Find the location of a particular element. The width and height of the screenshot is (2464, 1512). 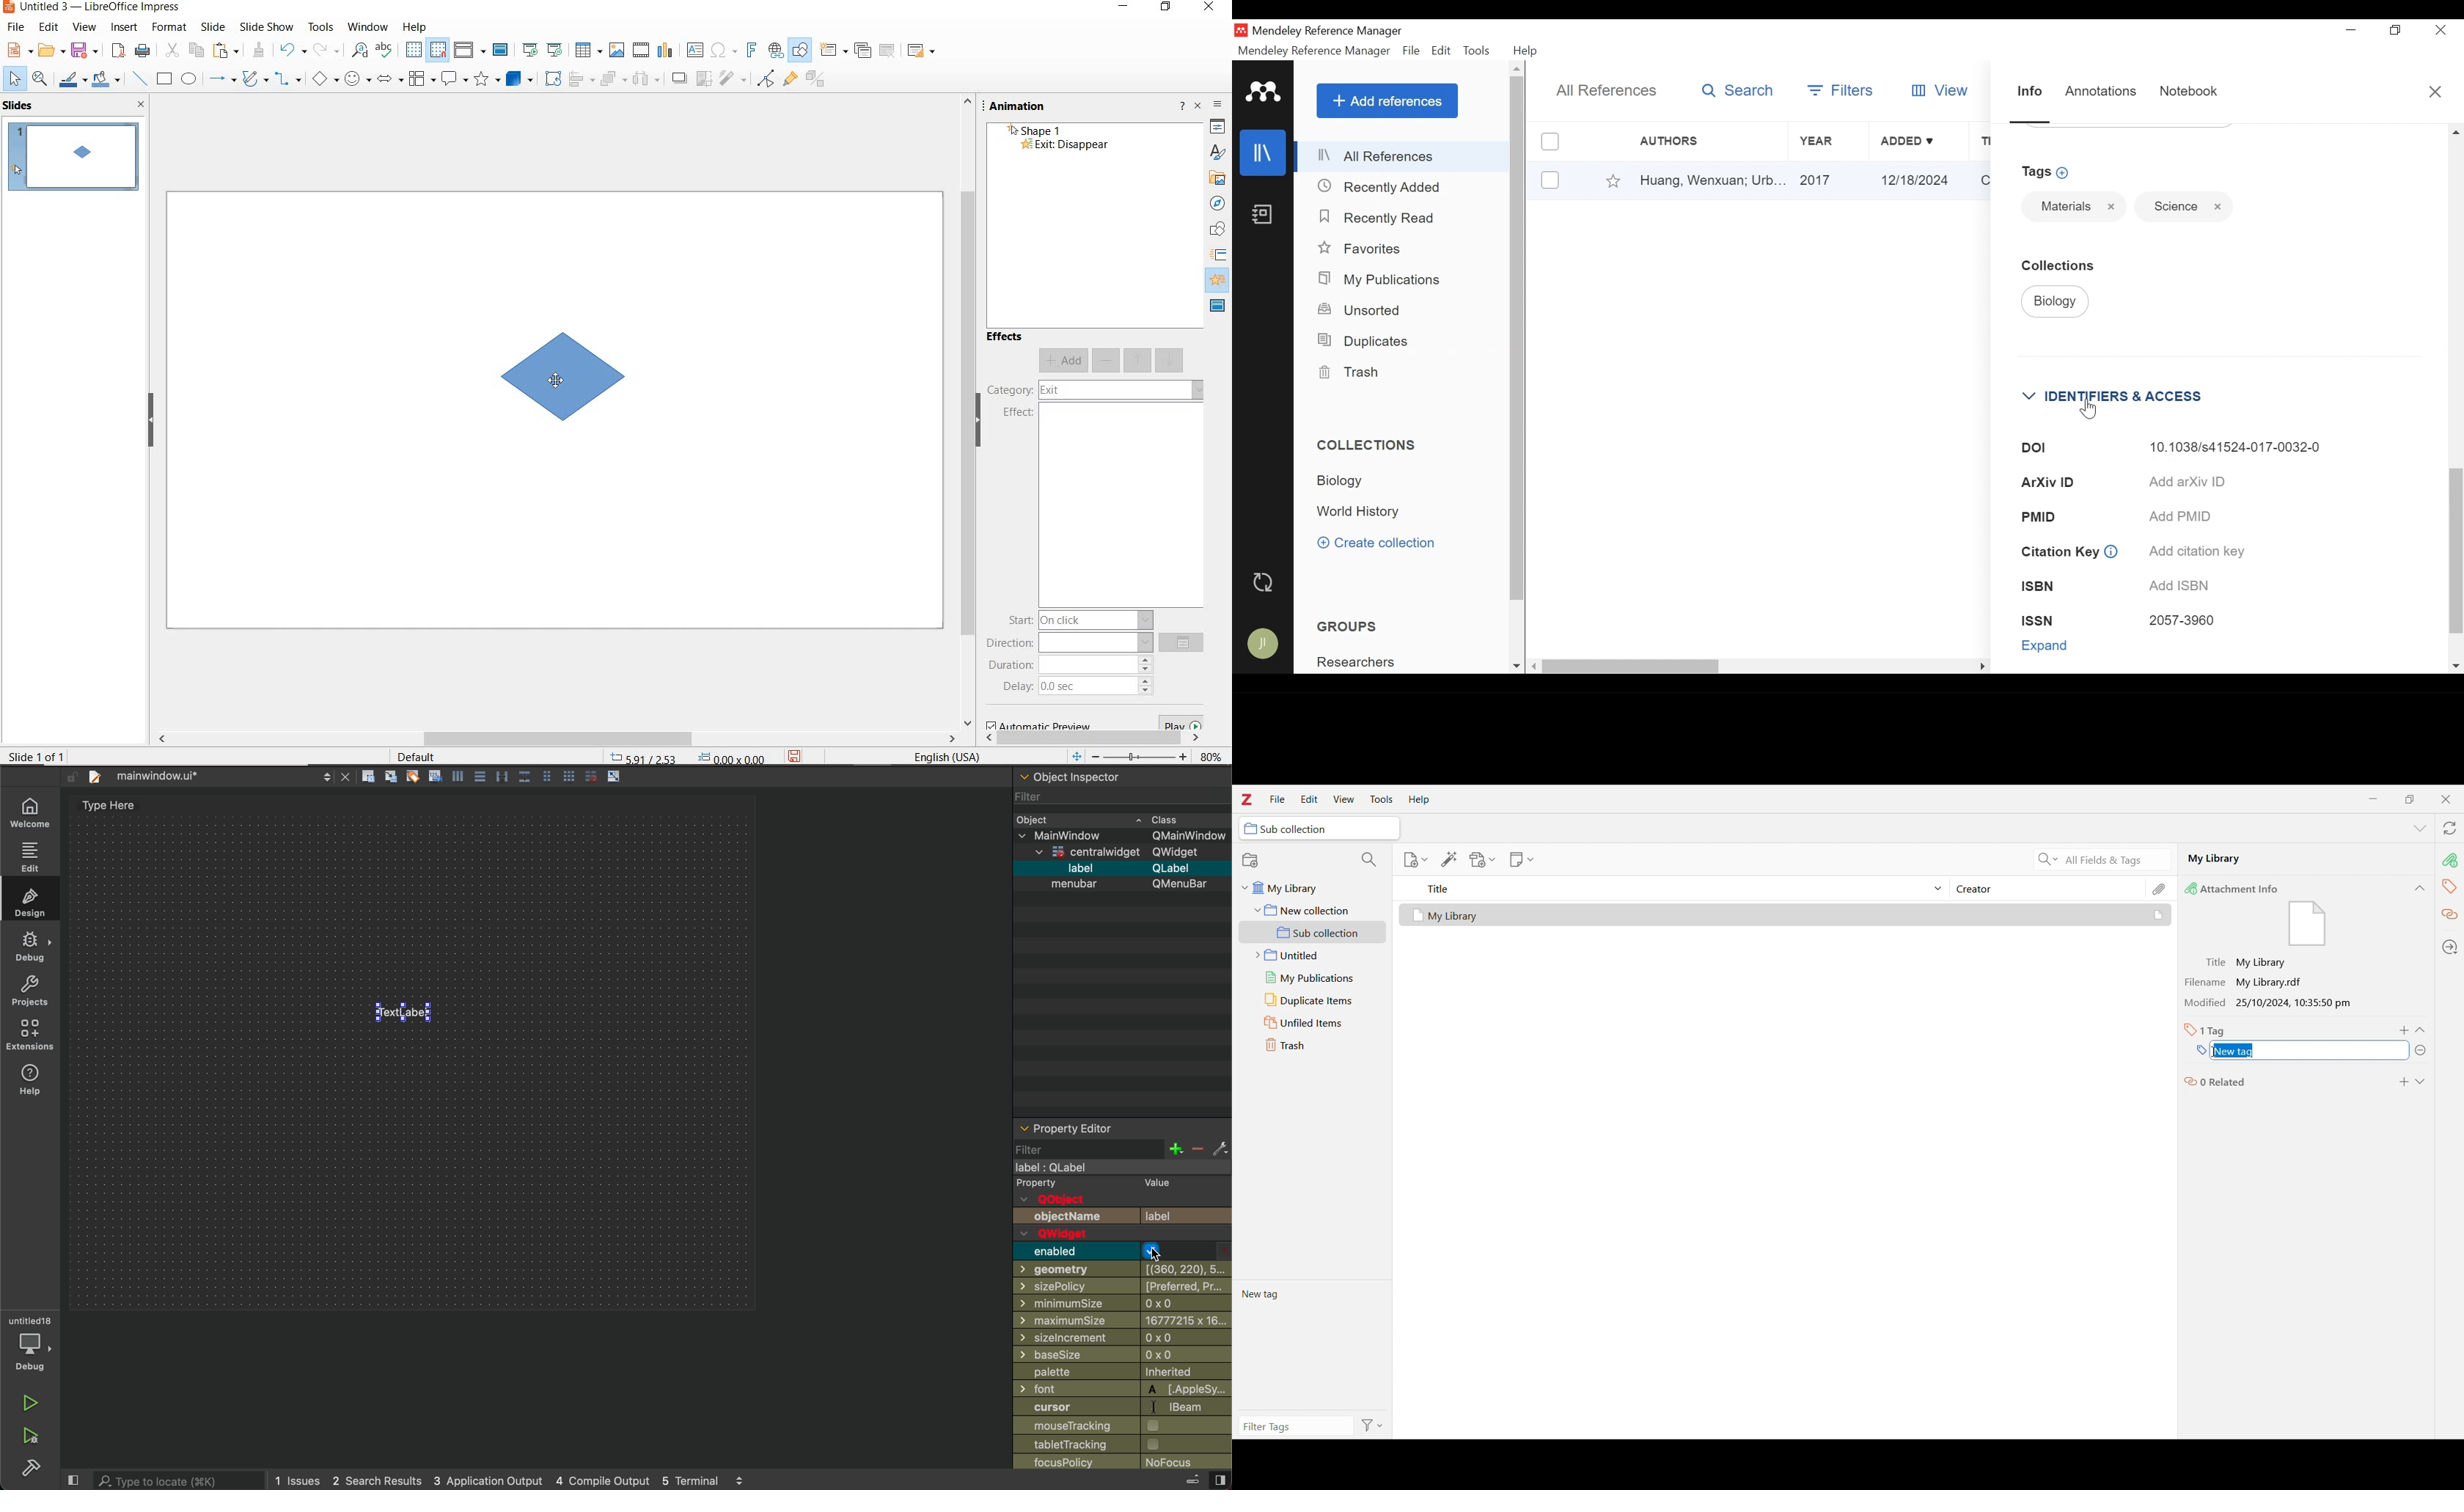

increase is located at coordinates (1170, 1149).